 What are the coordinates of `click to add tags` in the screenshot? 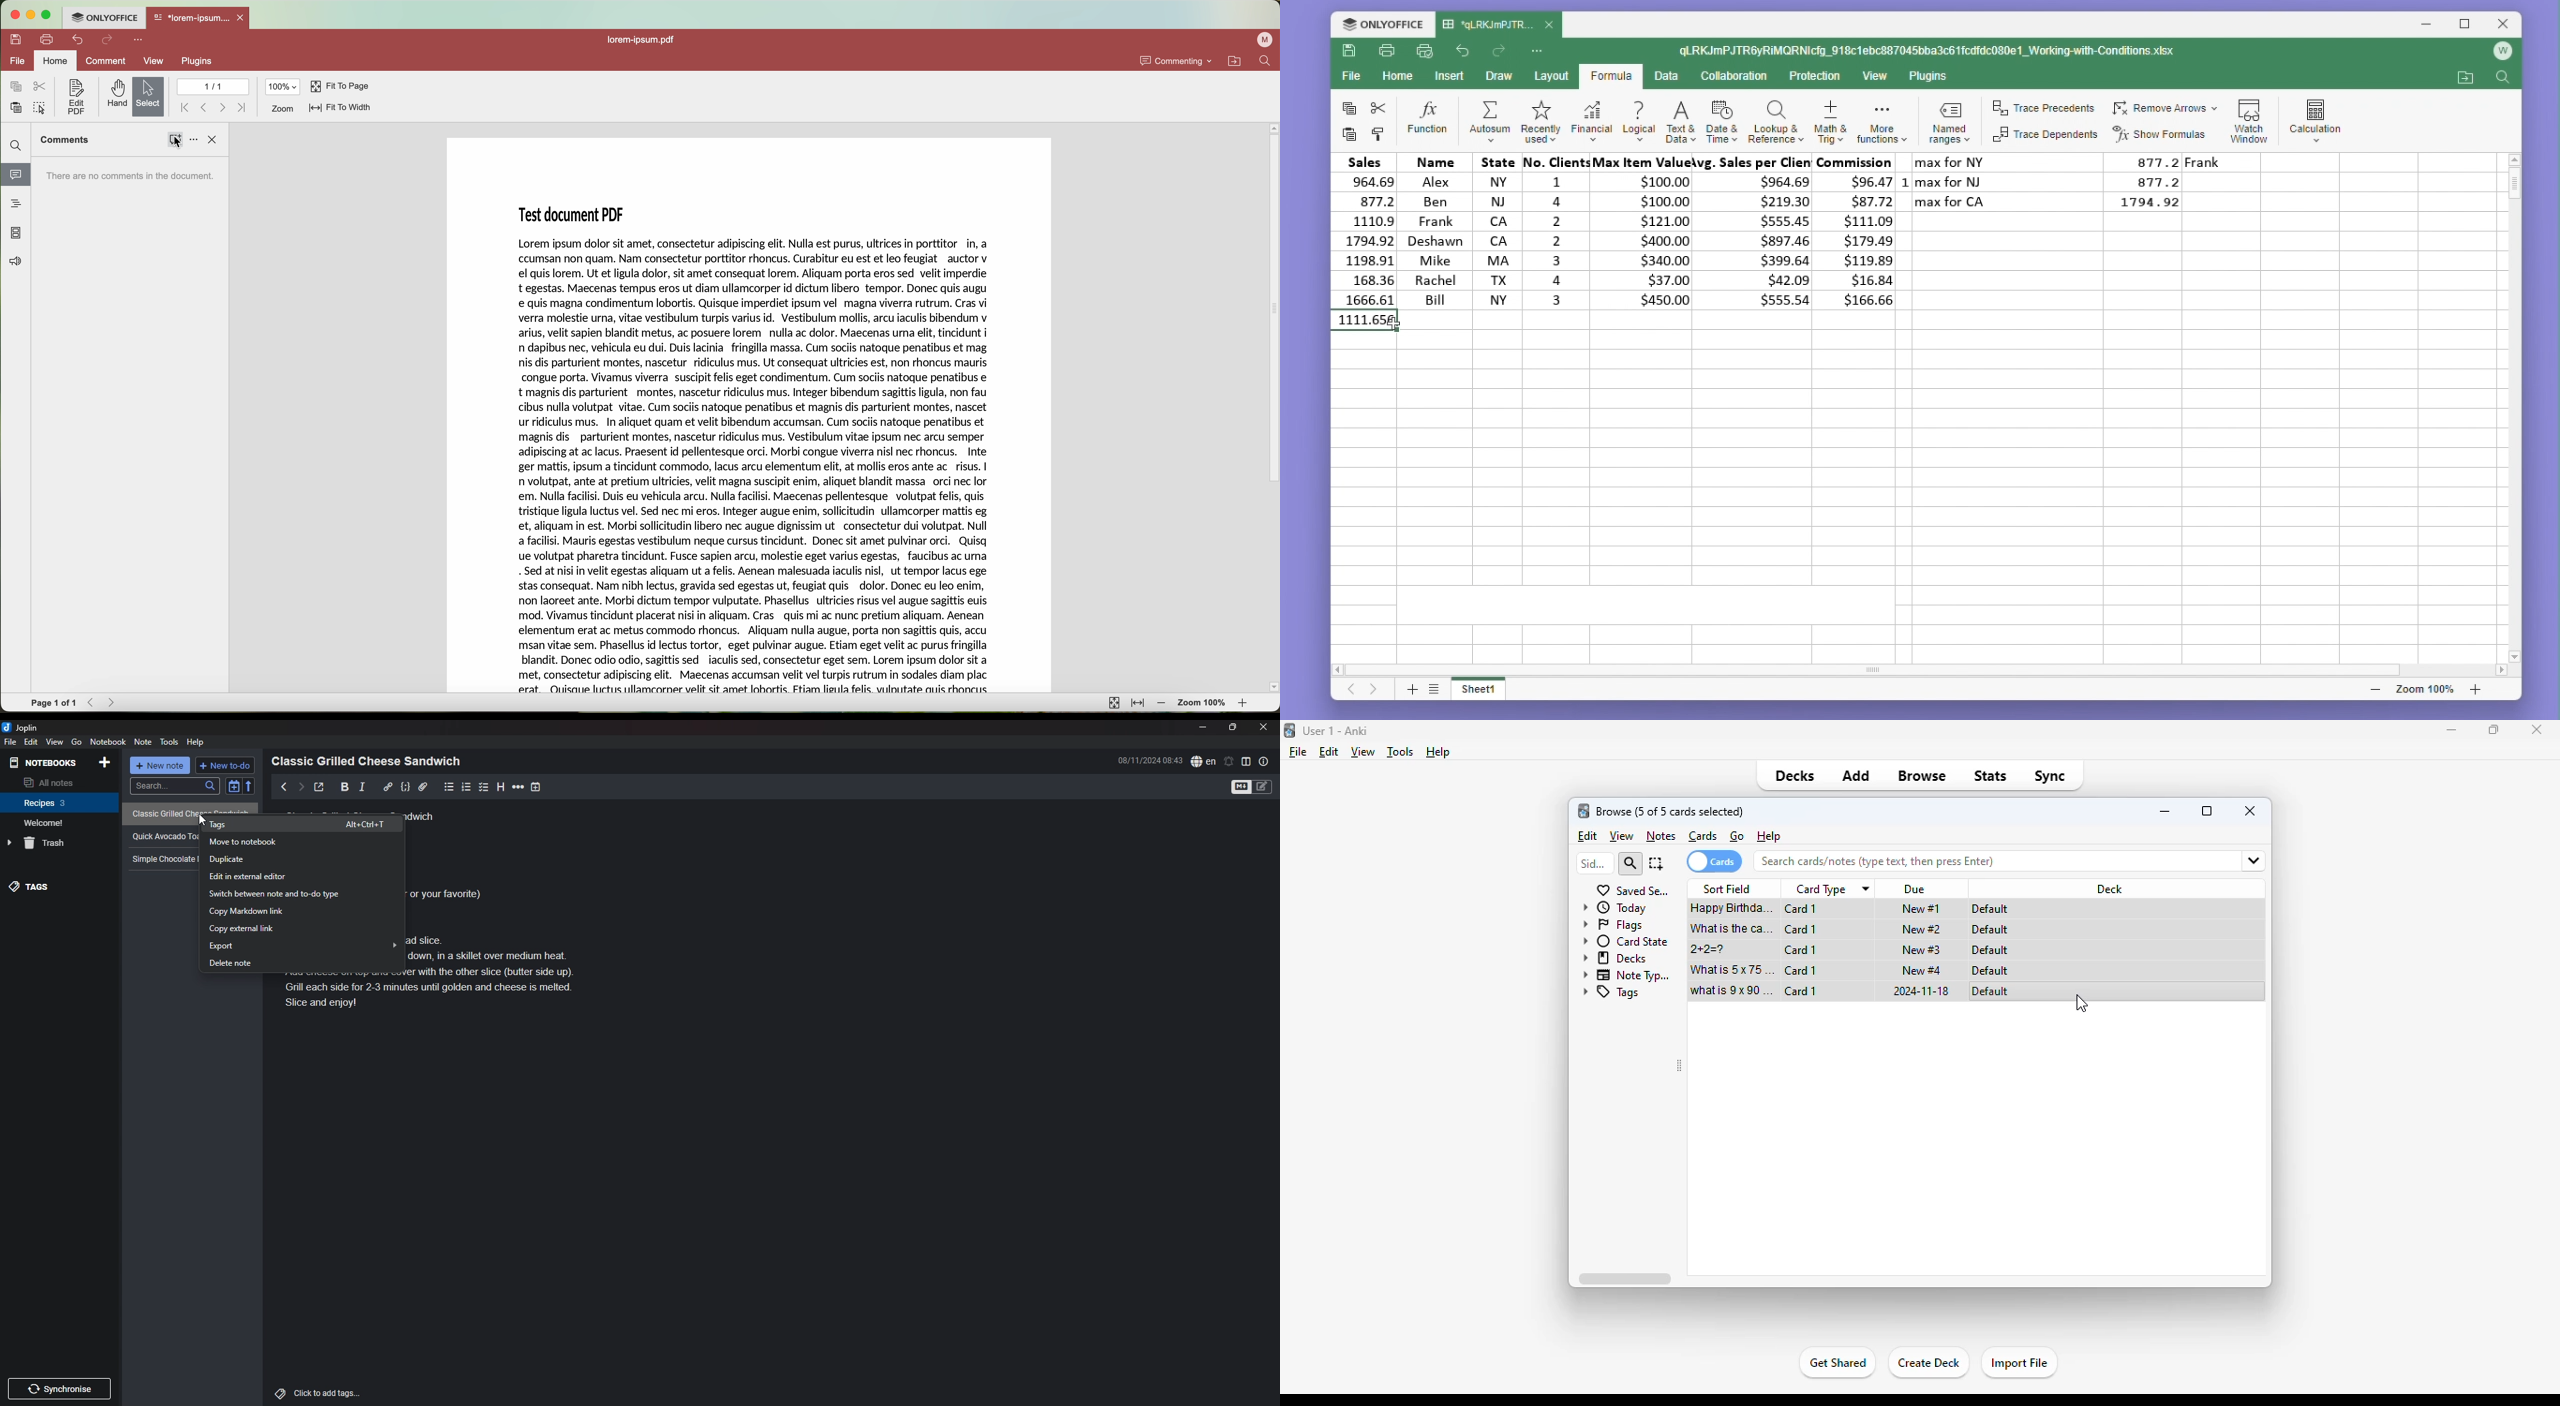 It's located at (335, 1393).